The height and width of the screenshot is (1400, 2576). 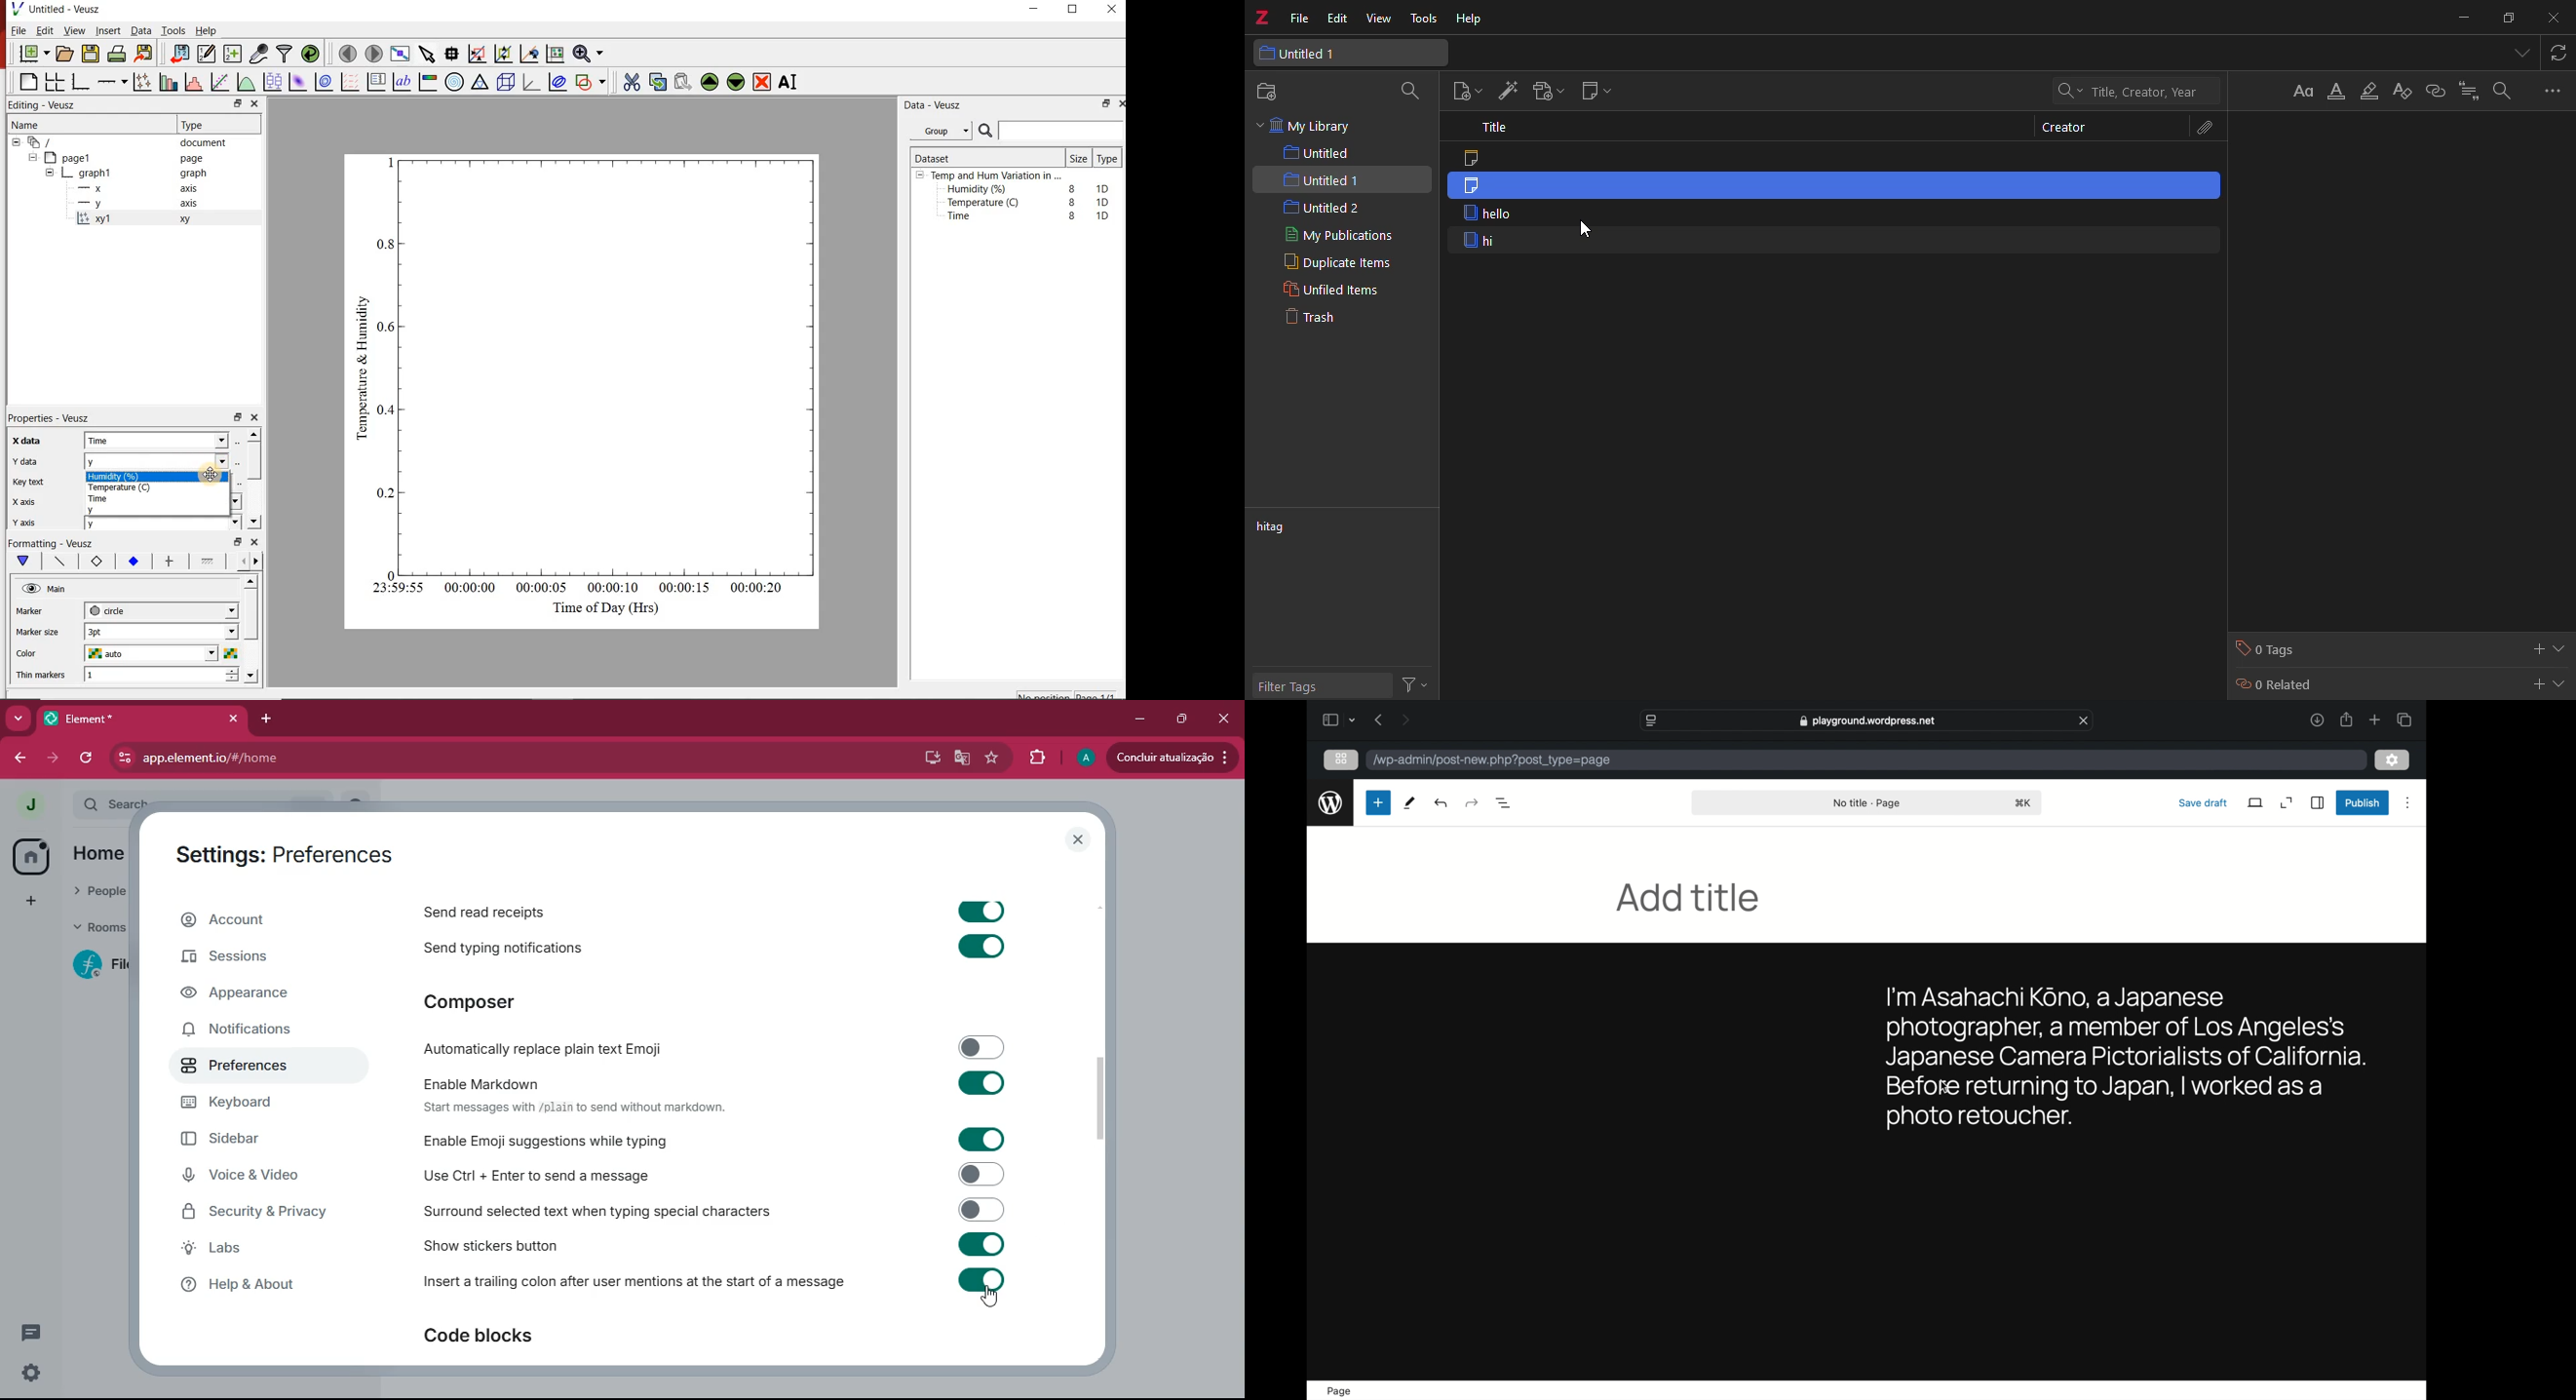 What do you see at coordinates (2065, 127) in the screenshot?
I see `creator` at bounding box center [2065, 127].